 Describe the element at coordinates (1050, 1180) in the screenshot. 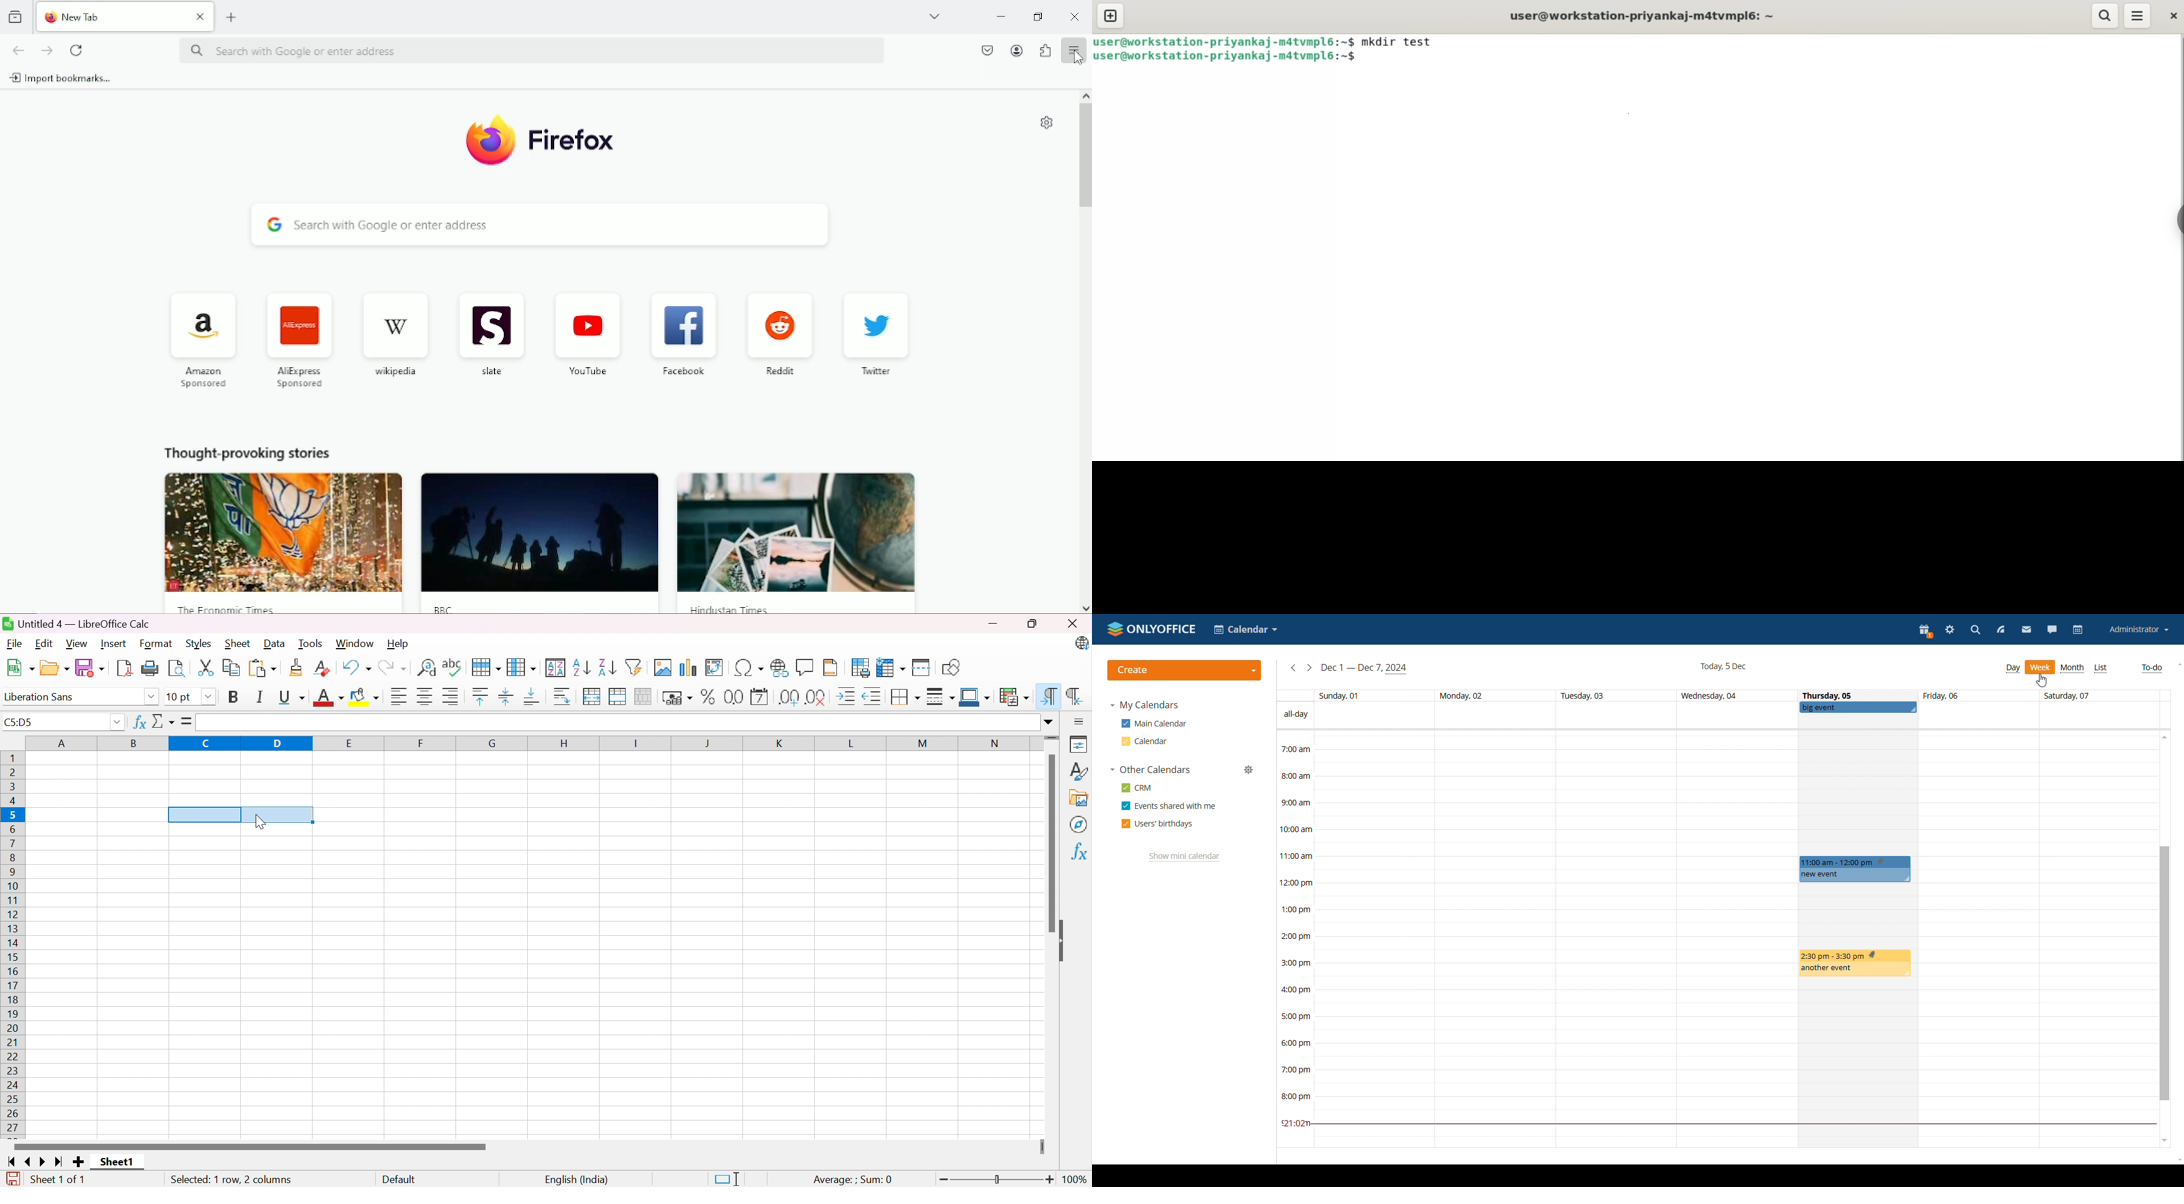

I see `Zoom In` at that location.